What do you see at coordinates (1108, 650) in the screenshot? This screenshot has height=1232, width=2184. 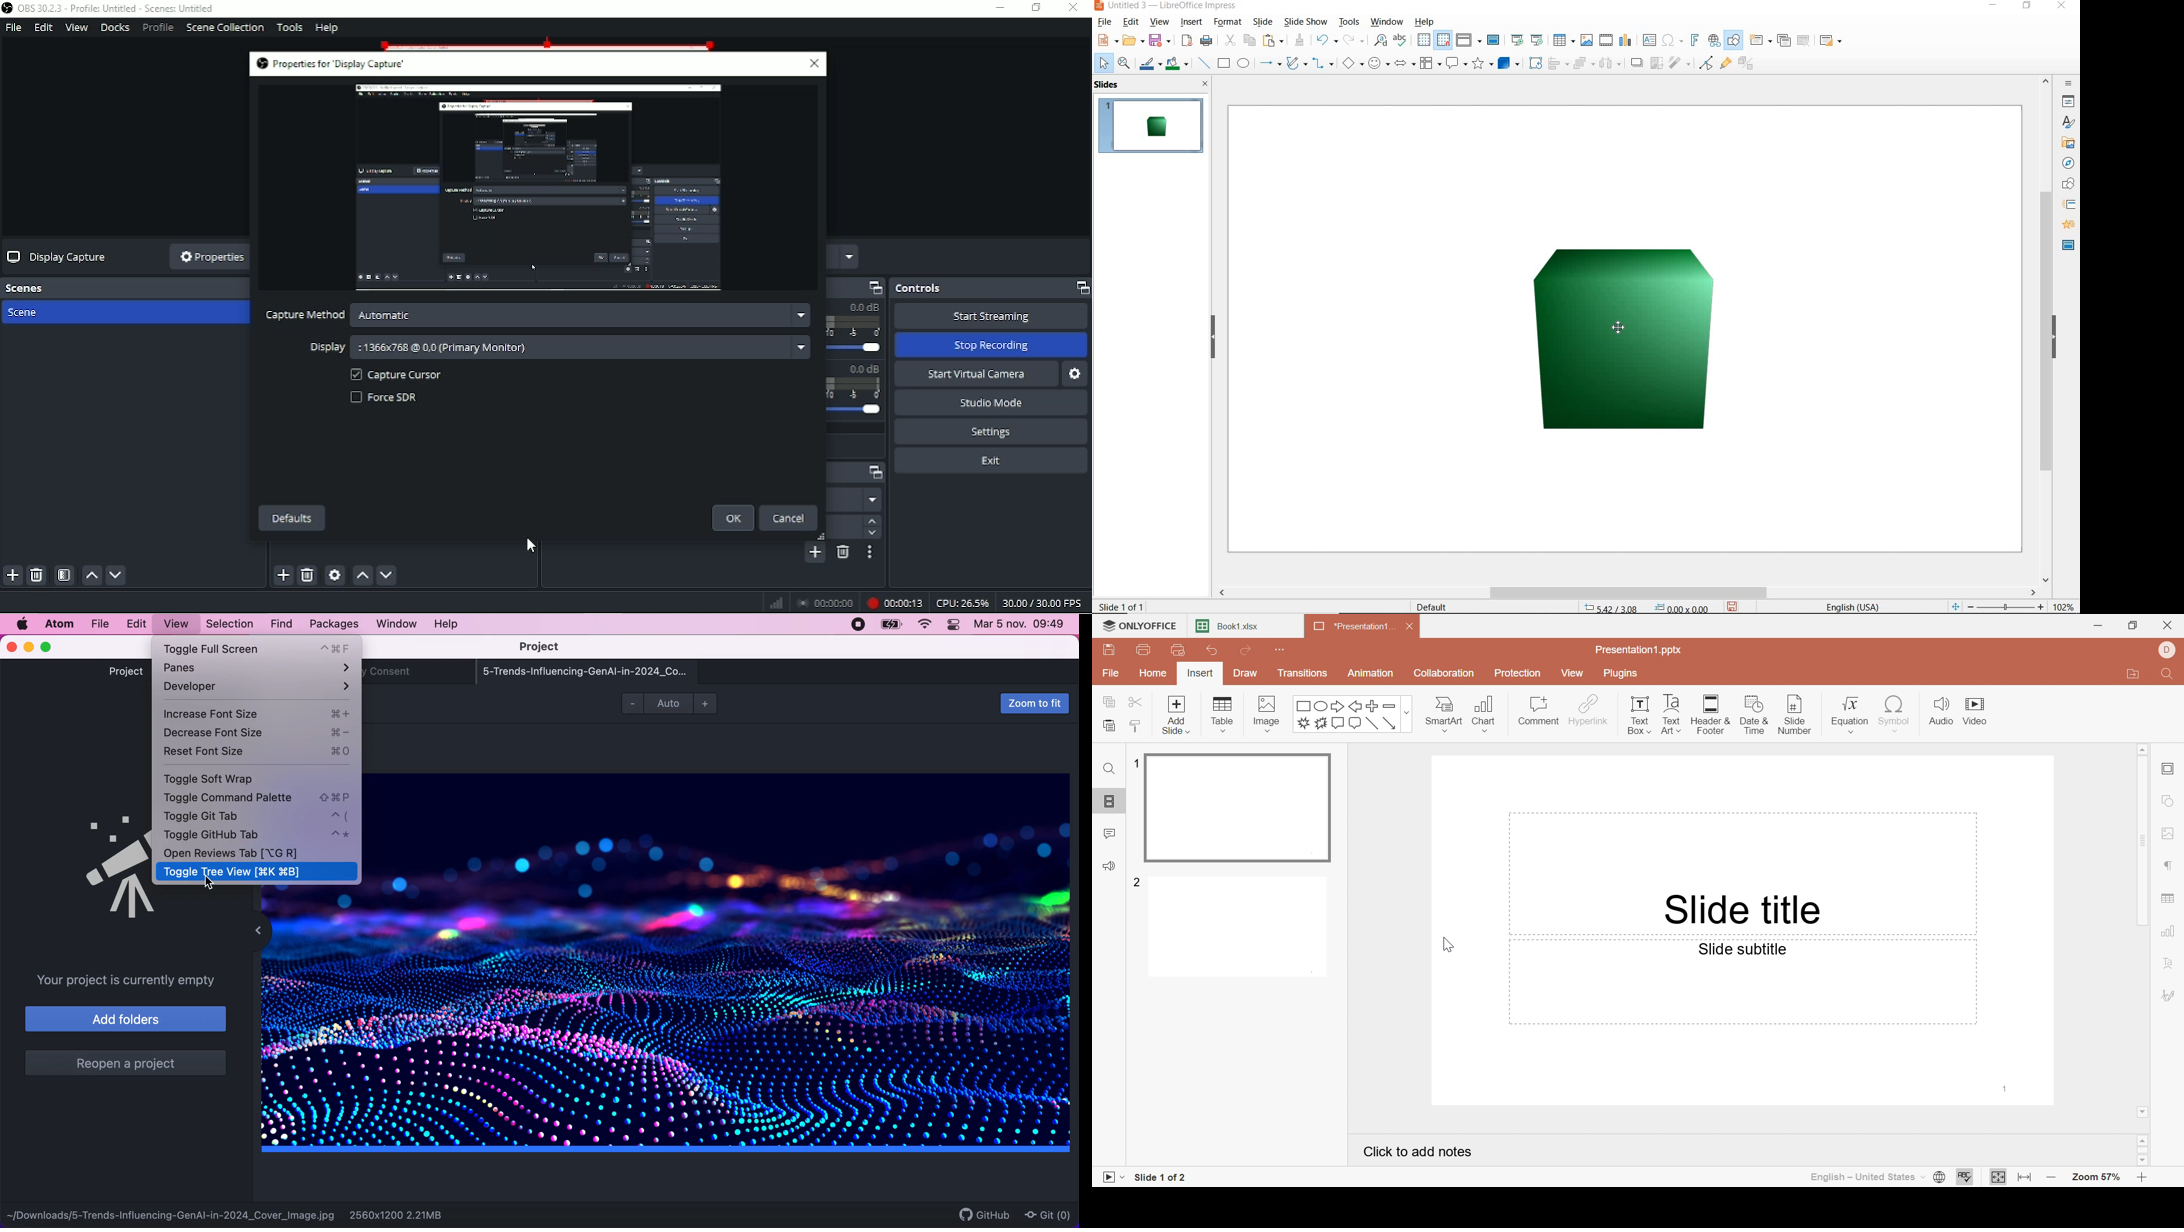 I see `Save` at bounding box center [1108, 650].